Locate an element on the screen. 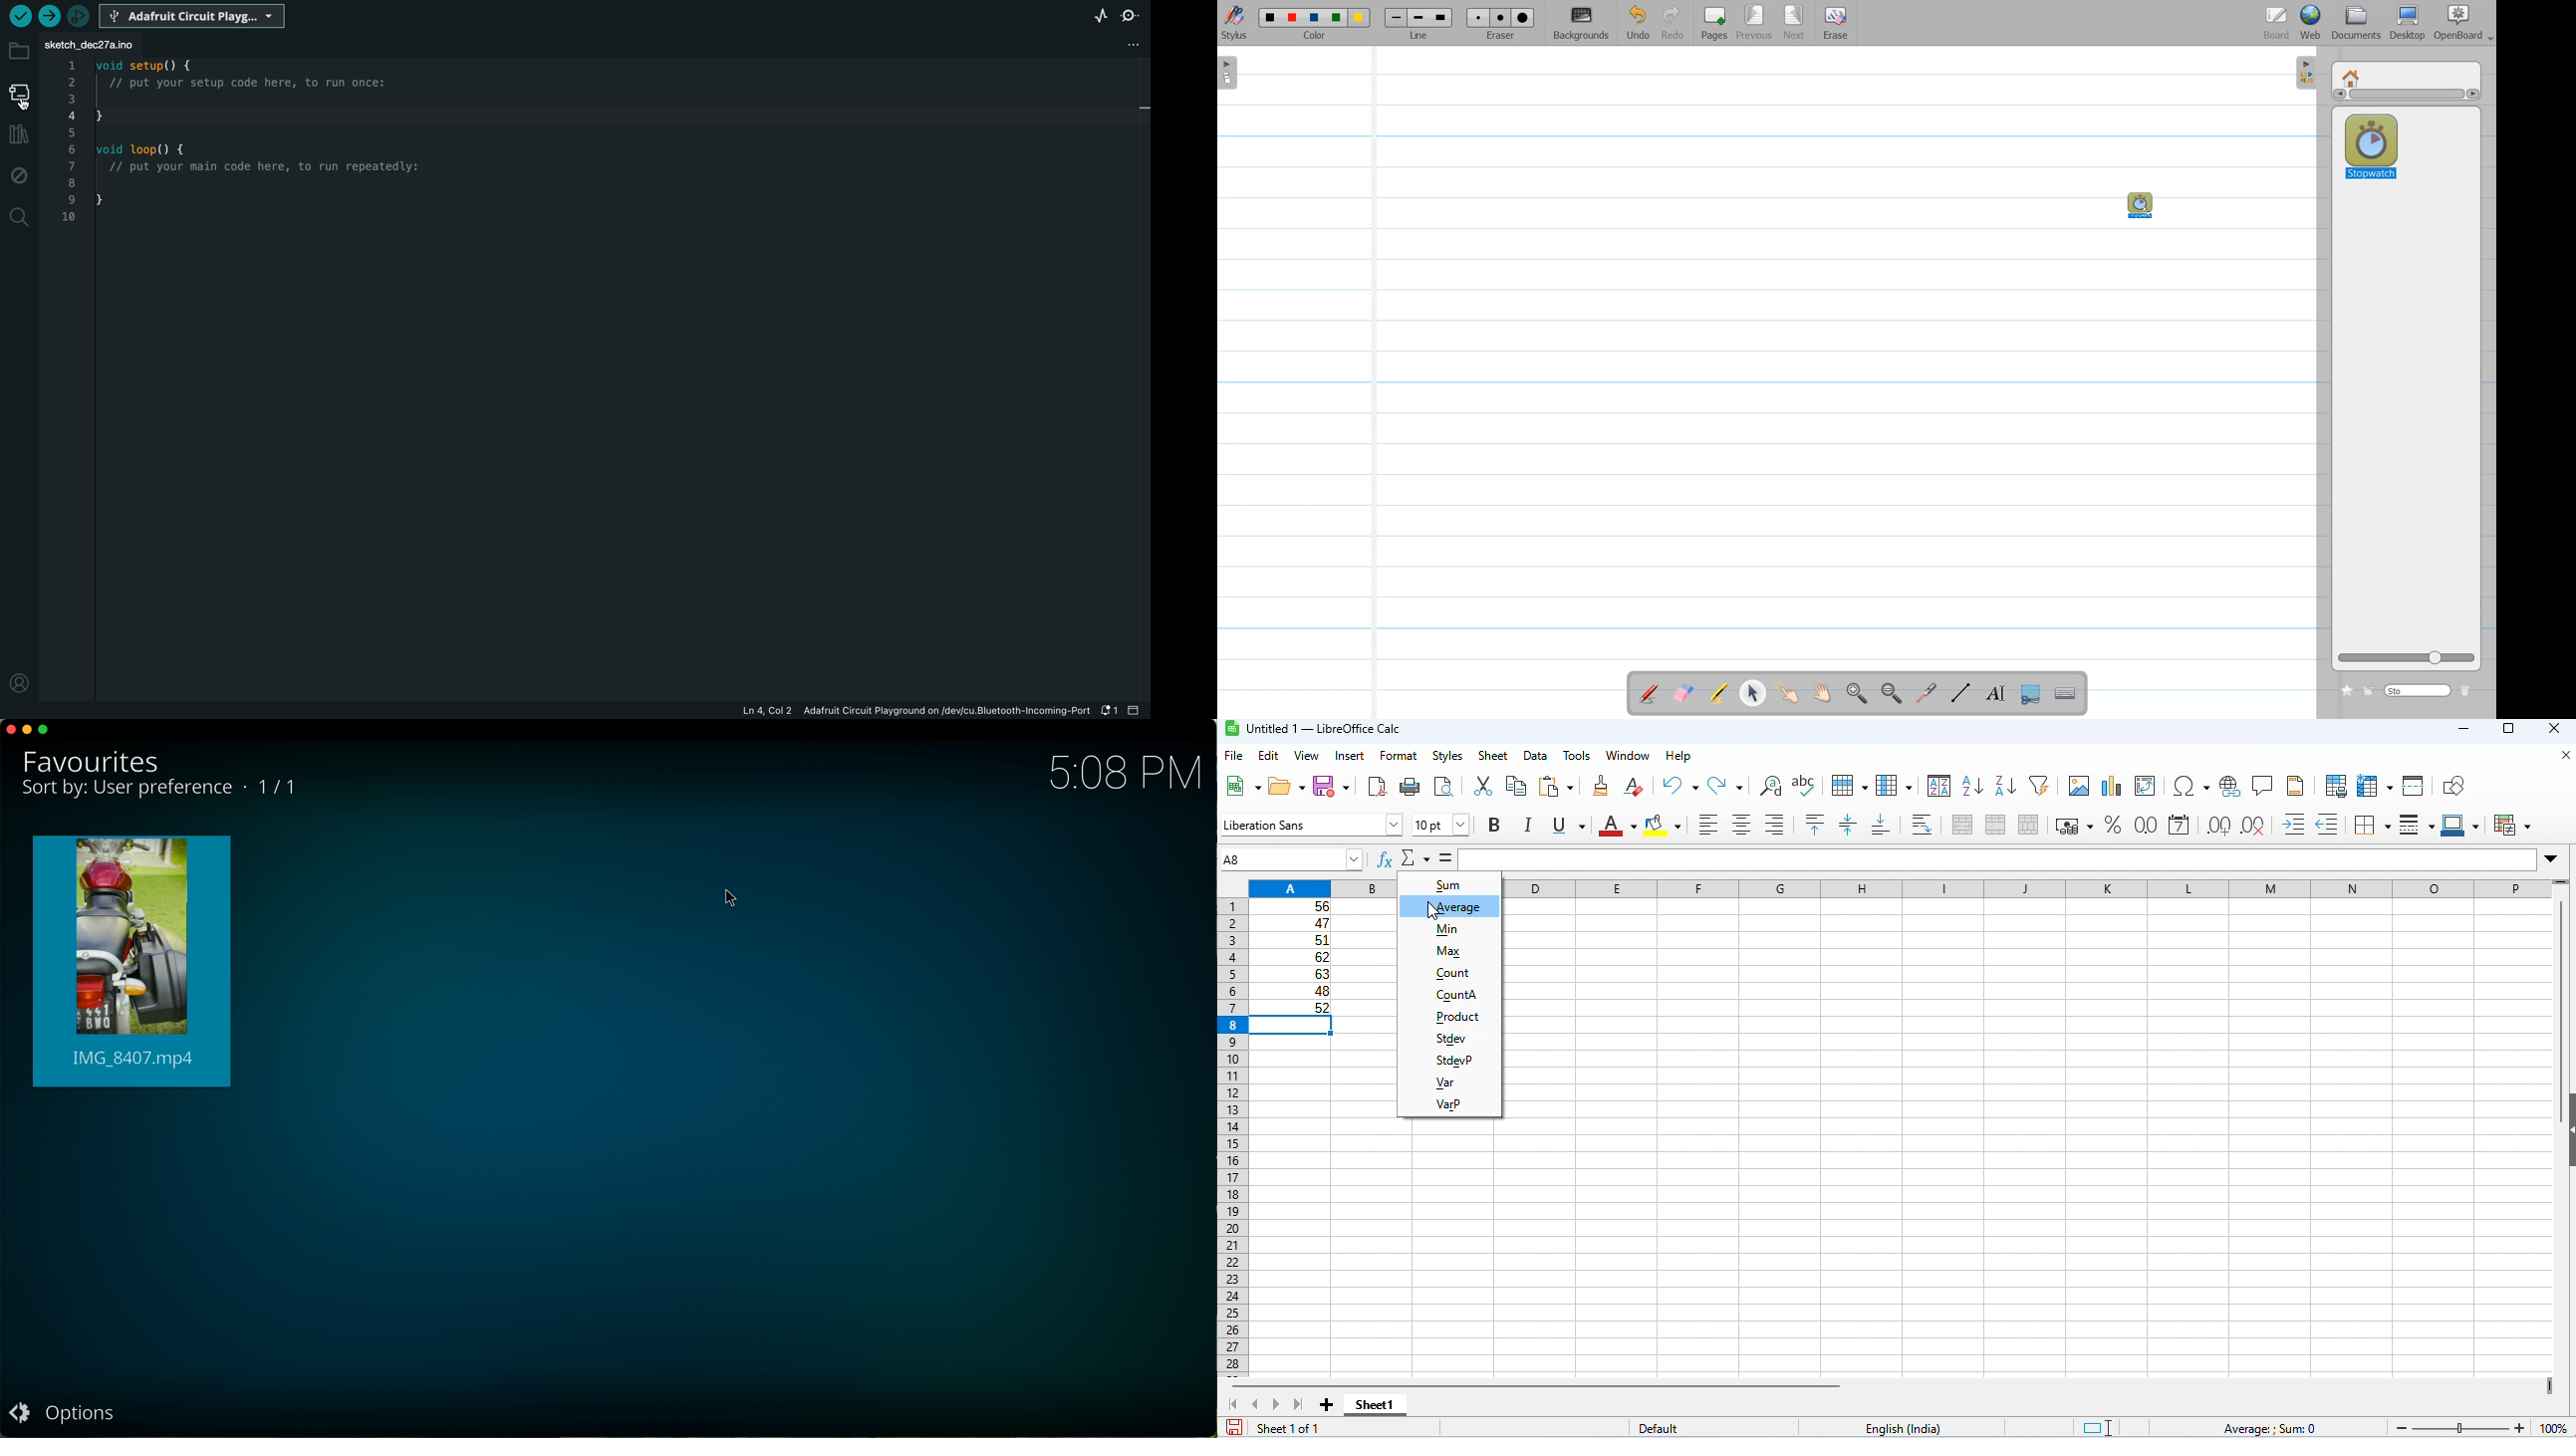 Image resolution: width=2576 pixels, height=1456 pixels. 5:08 PM is located at coordinates (1118, 771).